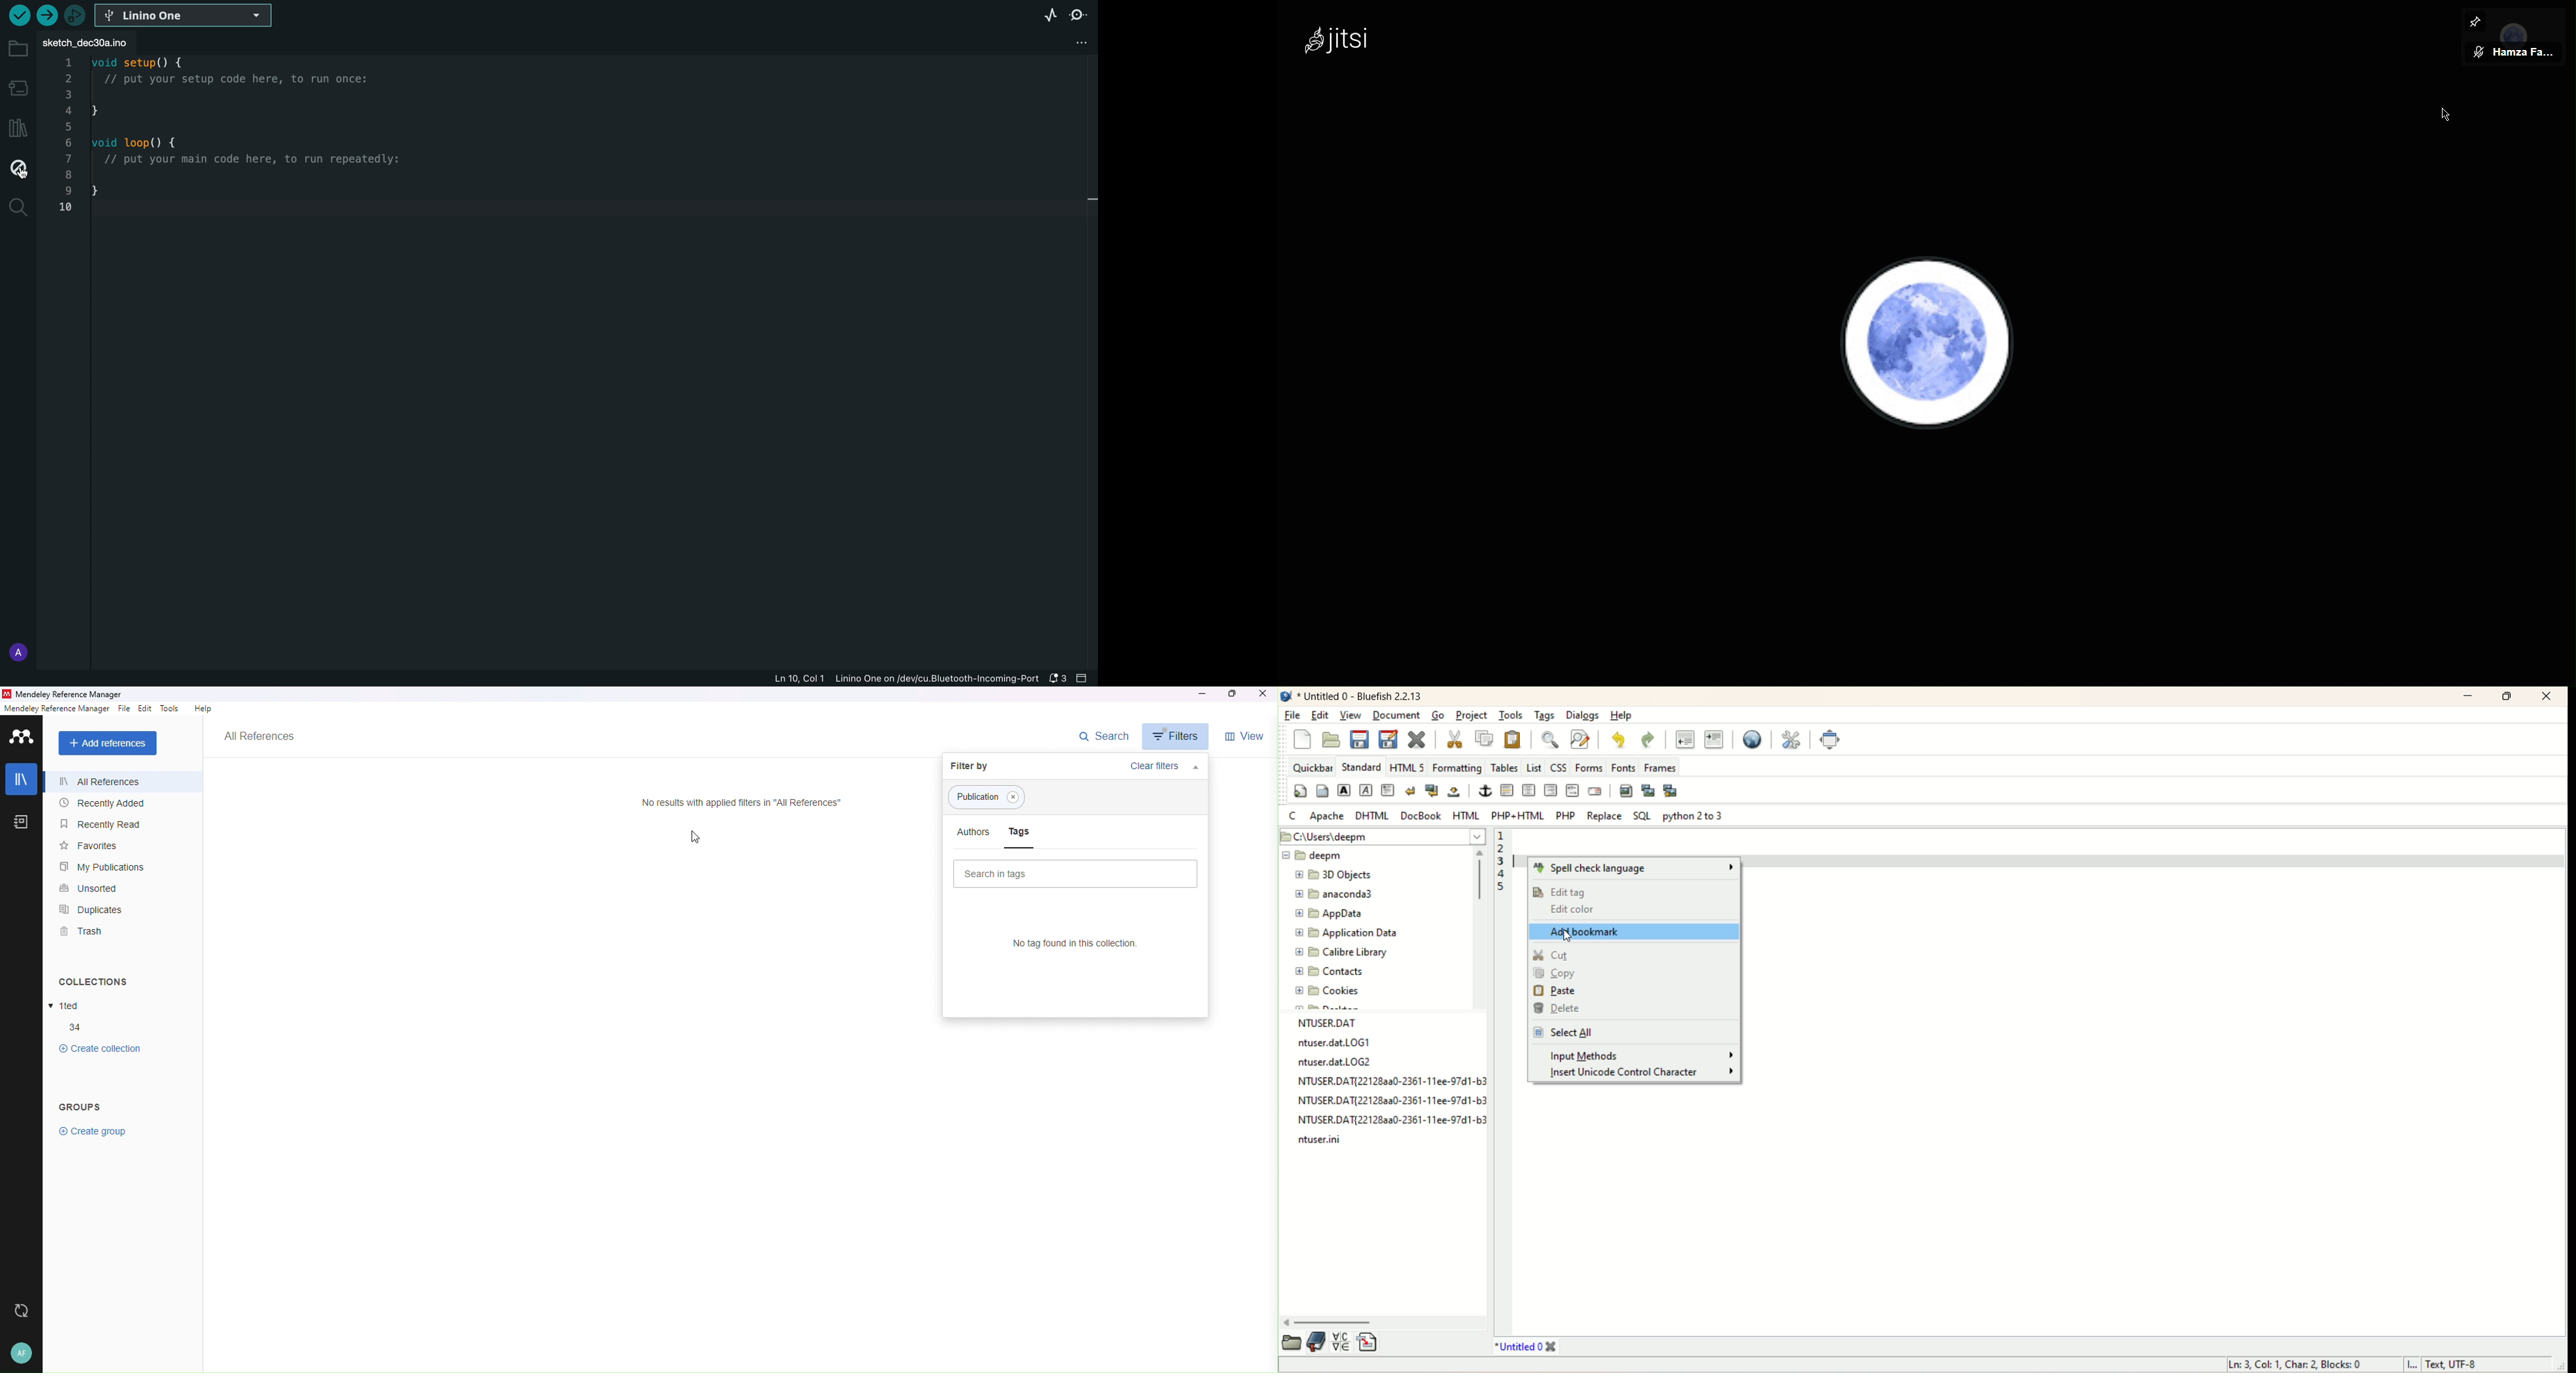  What do you see at coordinates (2469, 697) in the screenshot?
I see `minimize` at bounding box center [2469, 697].